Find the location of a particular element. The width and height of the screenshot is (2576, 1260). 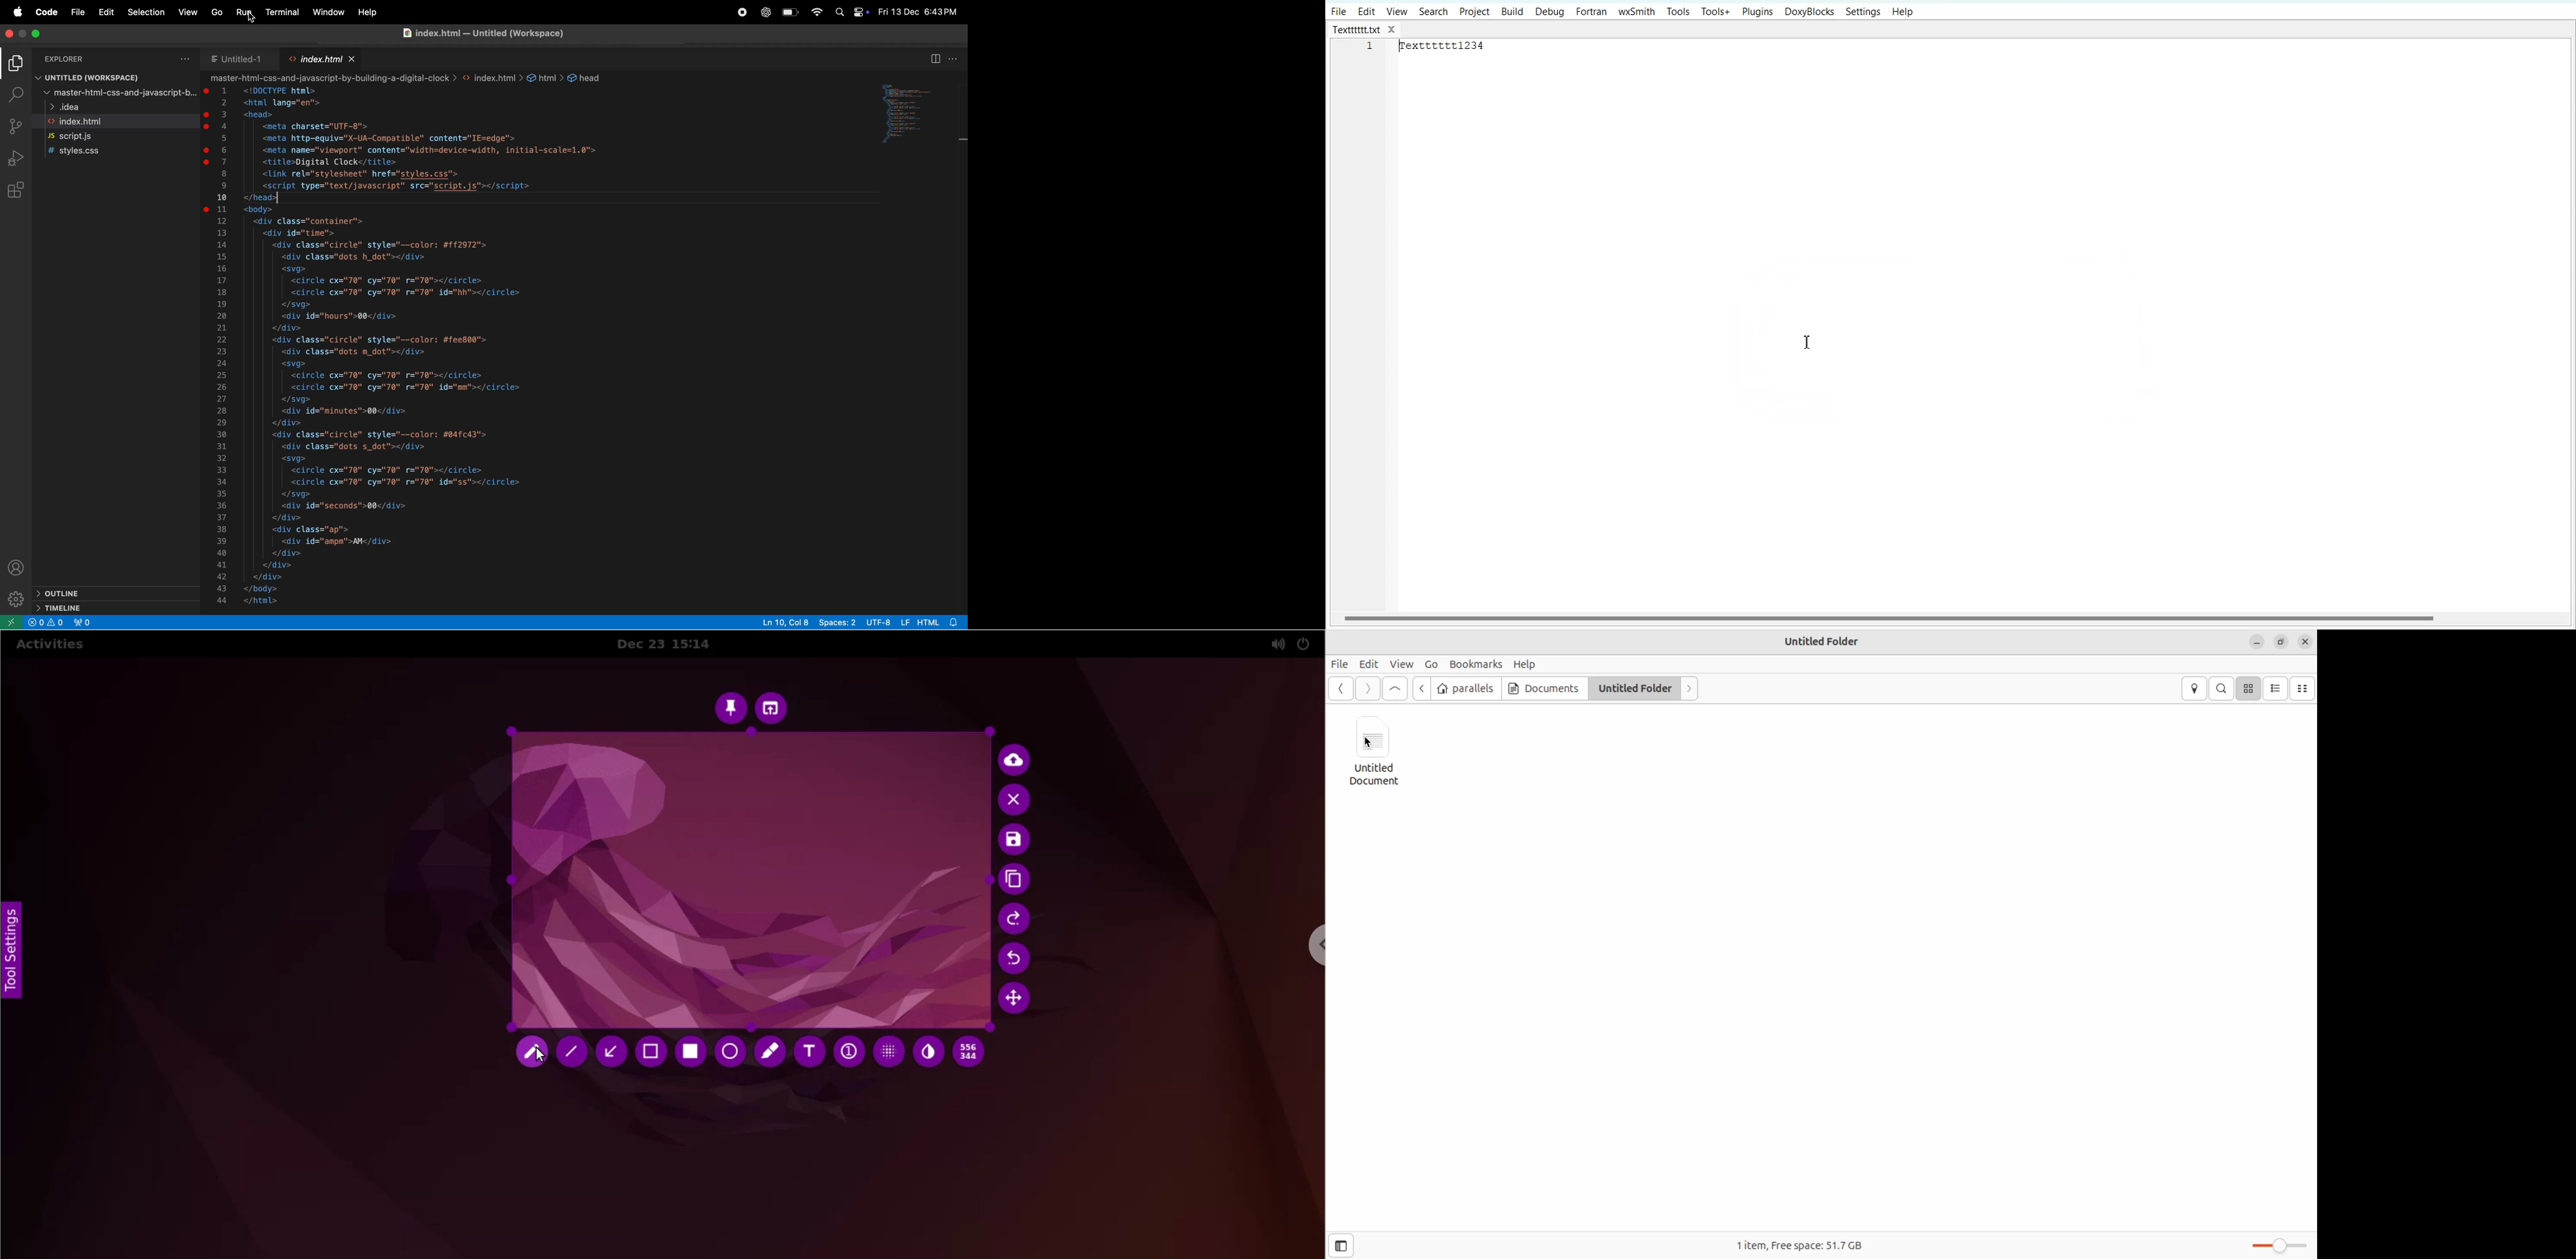

Horizontal scroll bar is located at coordinates (1891, 617).